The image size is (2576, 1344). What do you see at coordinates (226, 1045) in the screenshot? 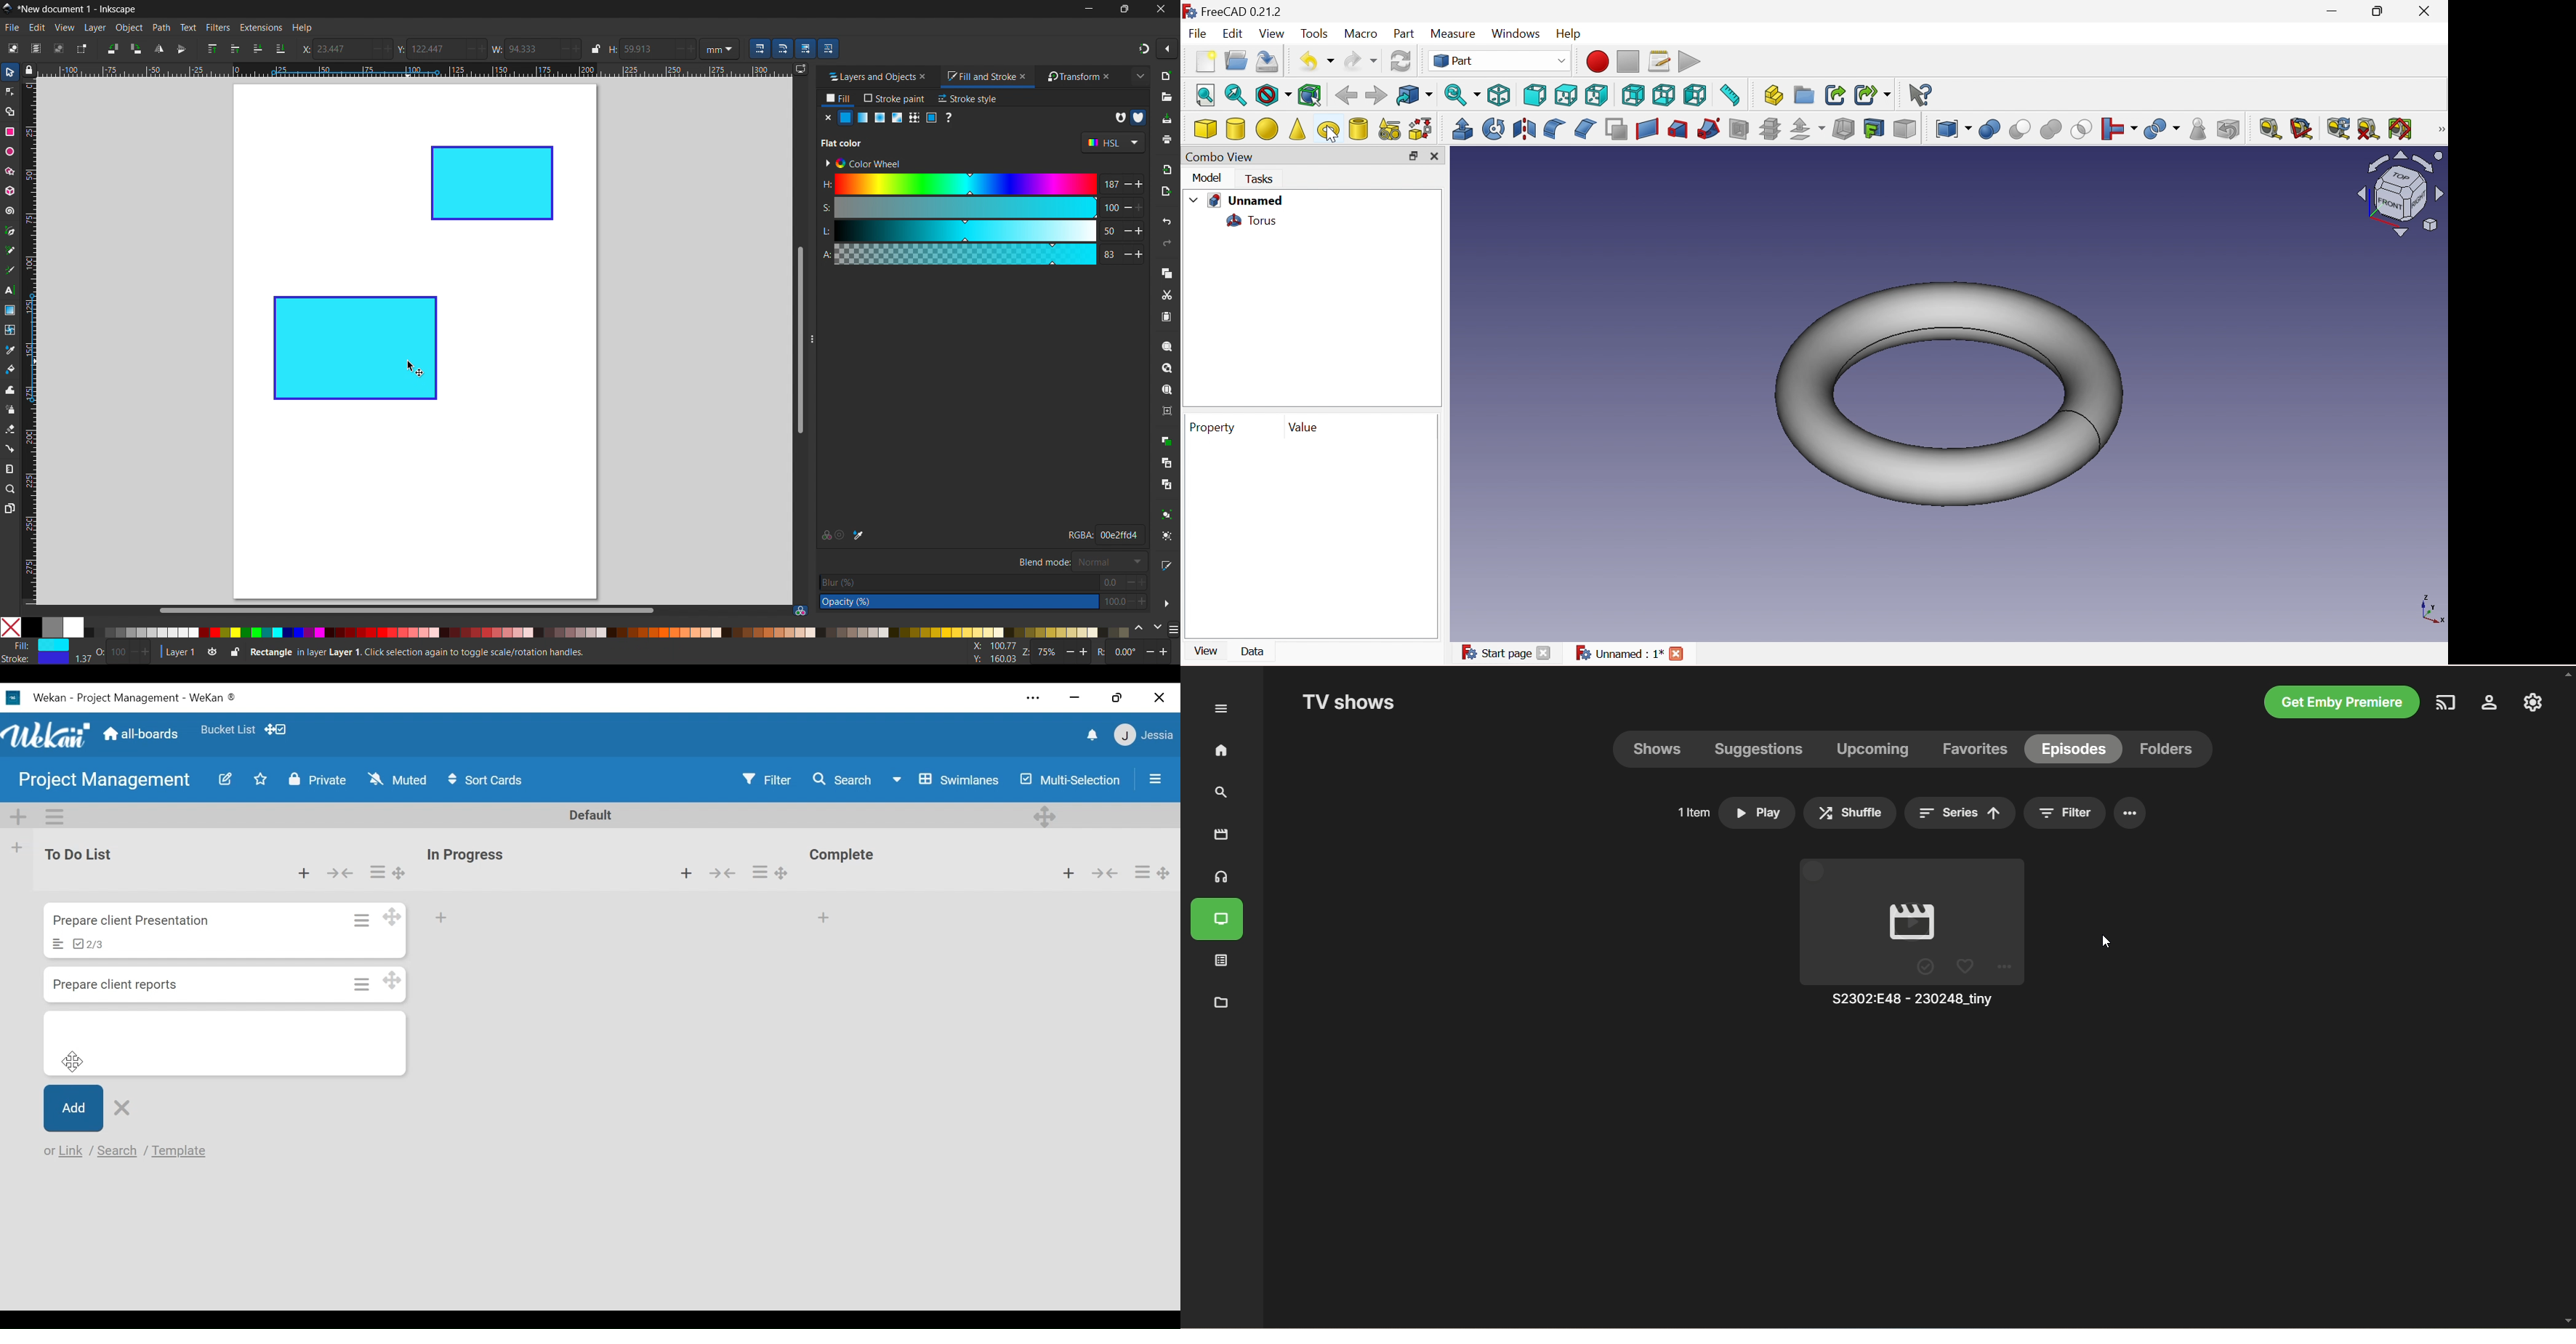
I see `Add card to bottom of the list` at bounding box center [226, 1045].